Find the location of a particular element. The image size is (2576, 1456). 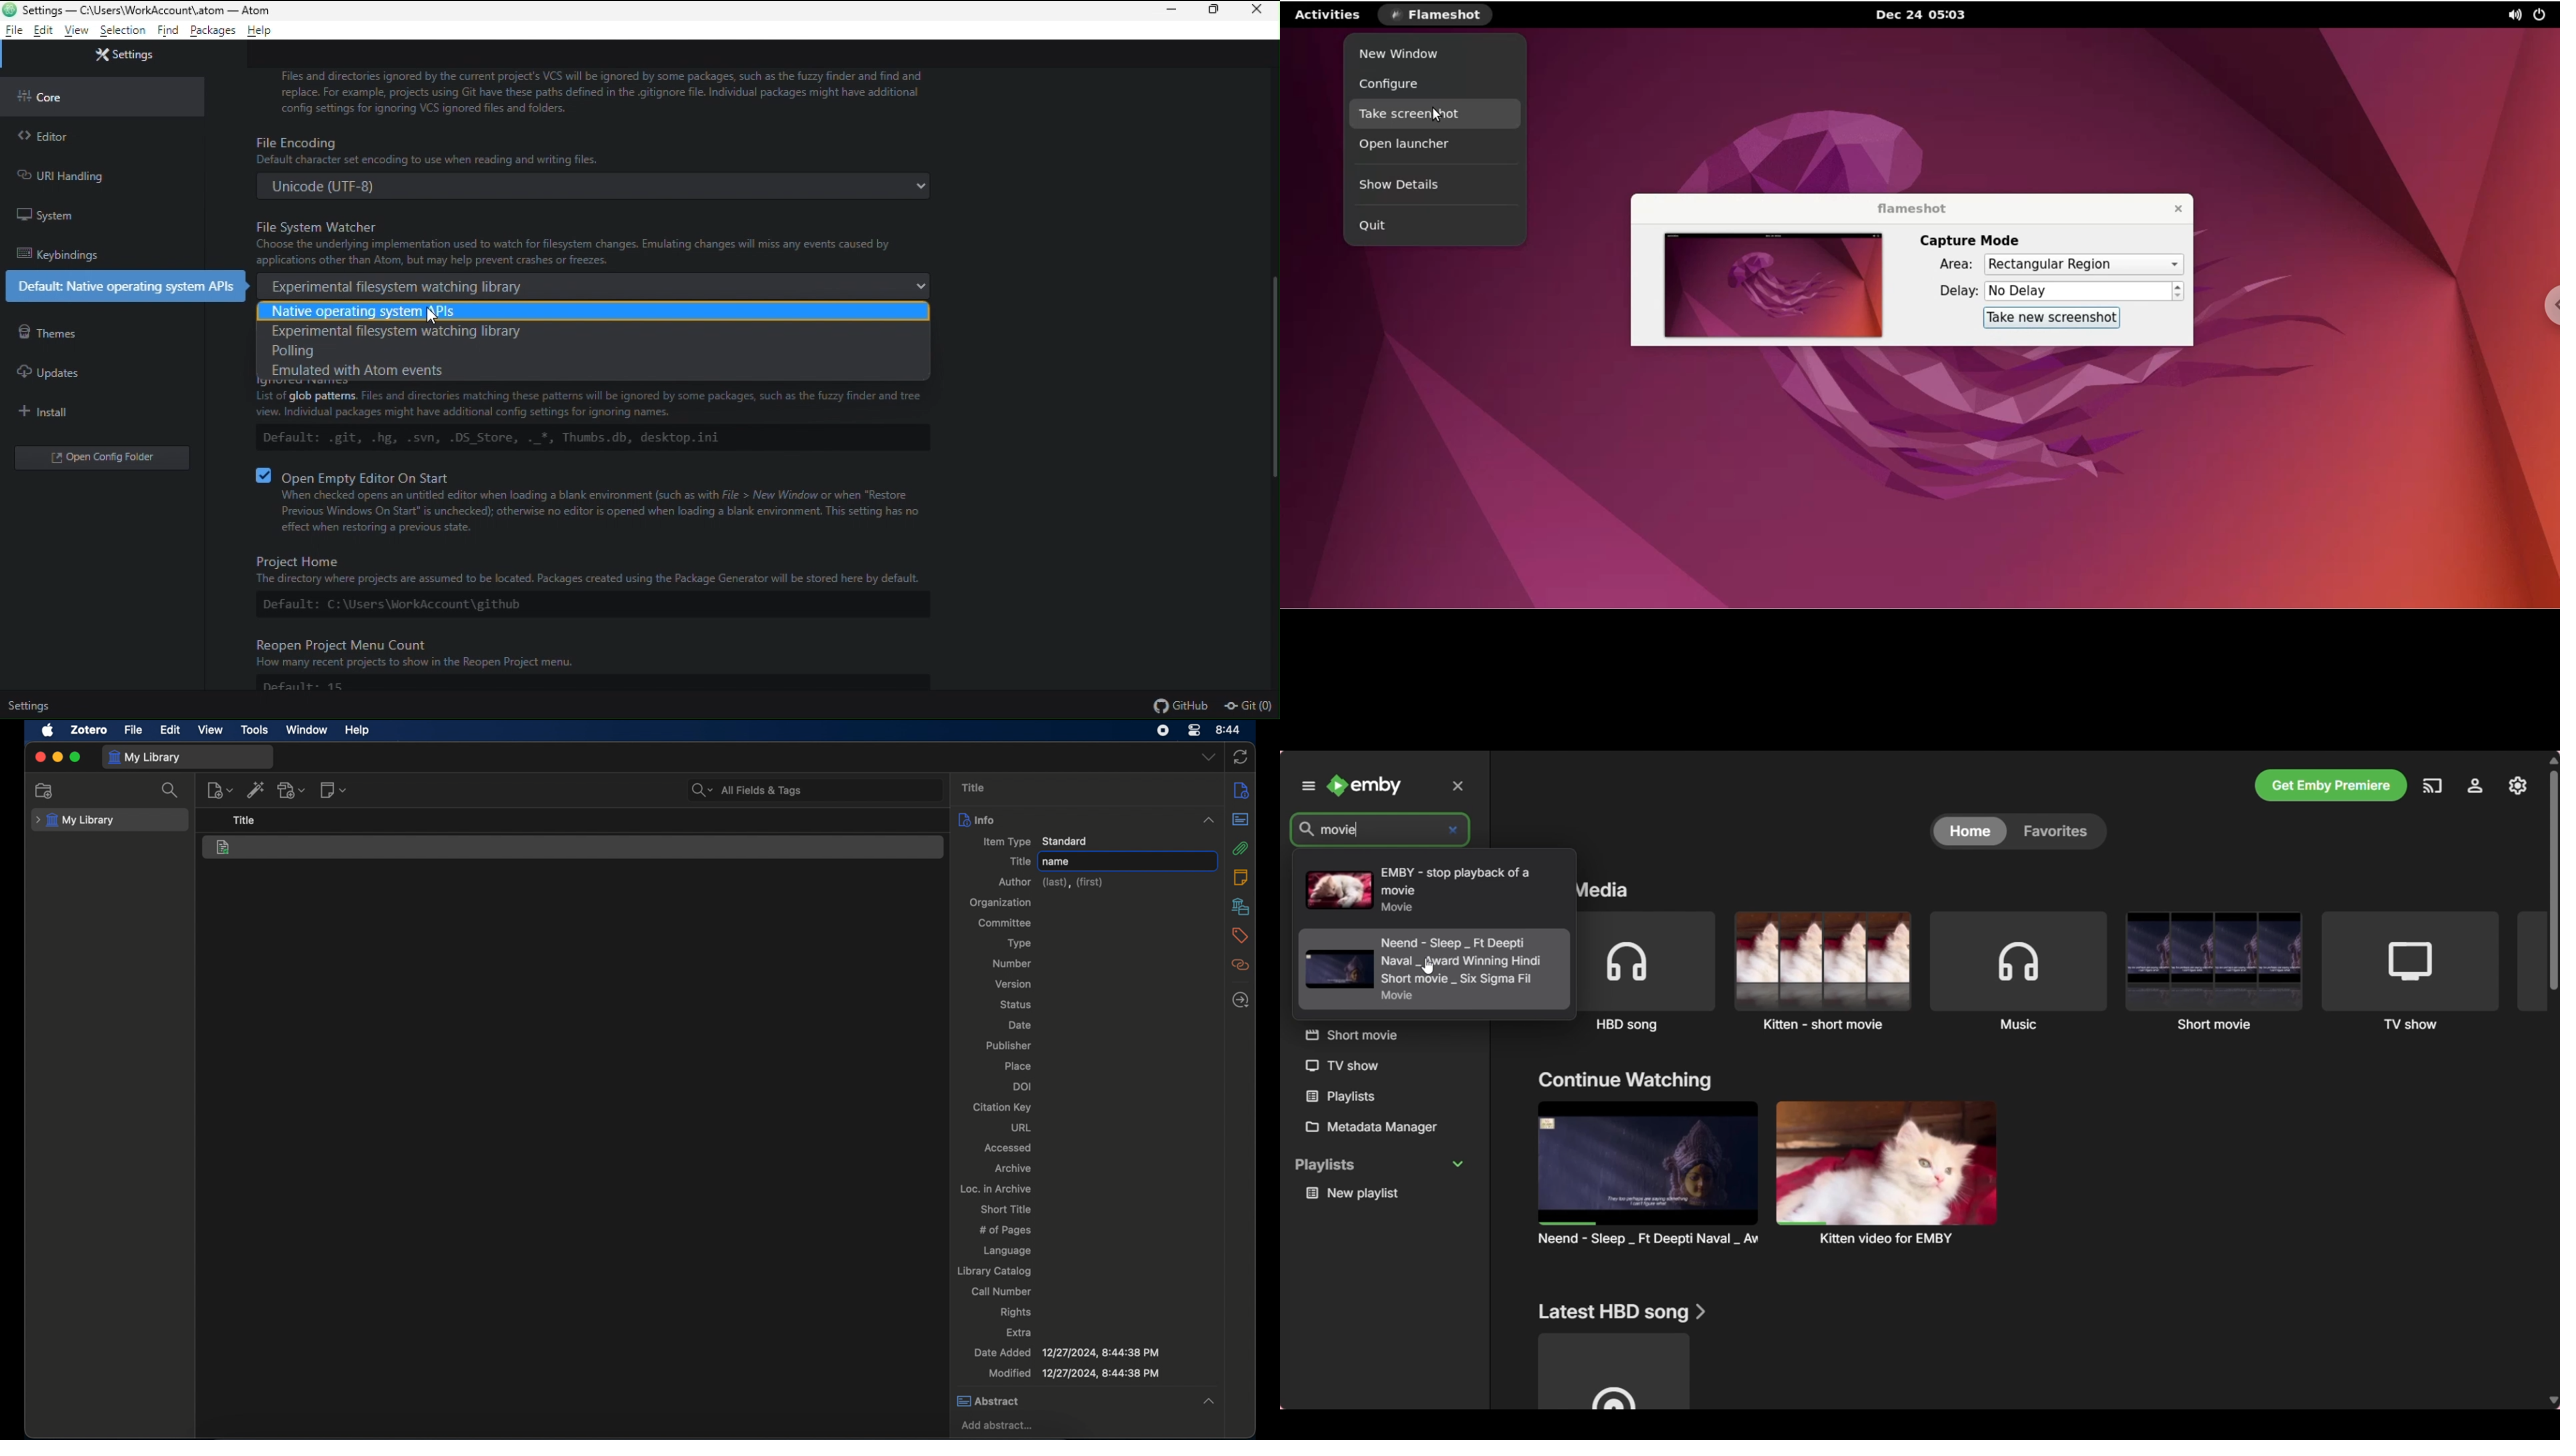

my library is located at coordinates (75, 821).